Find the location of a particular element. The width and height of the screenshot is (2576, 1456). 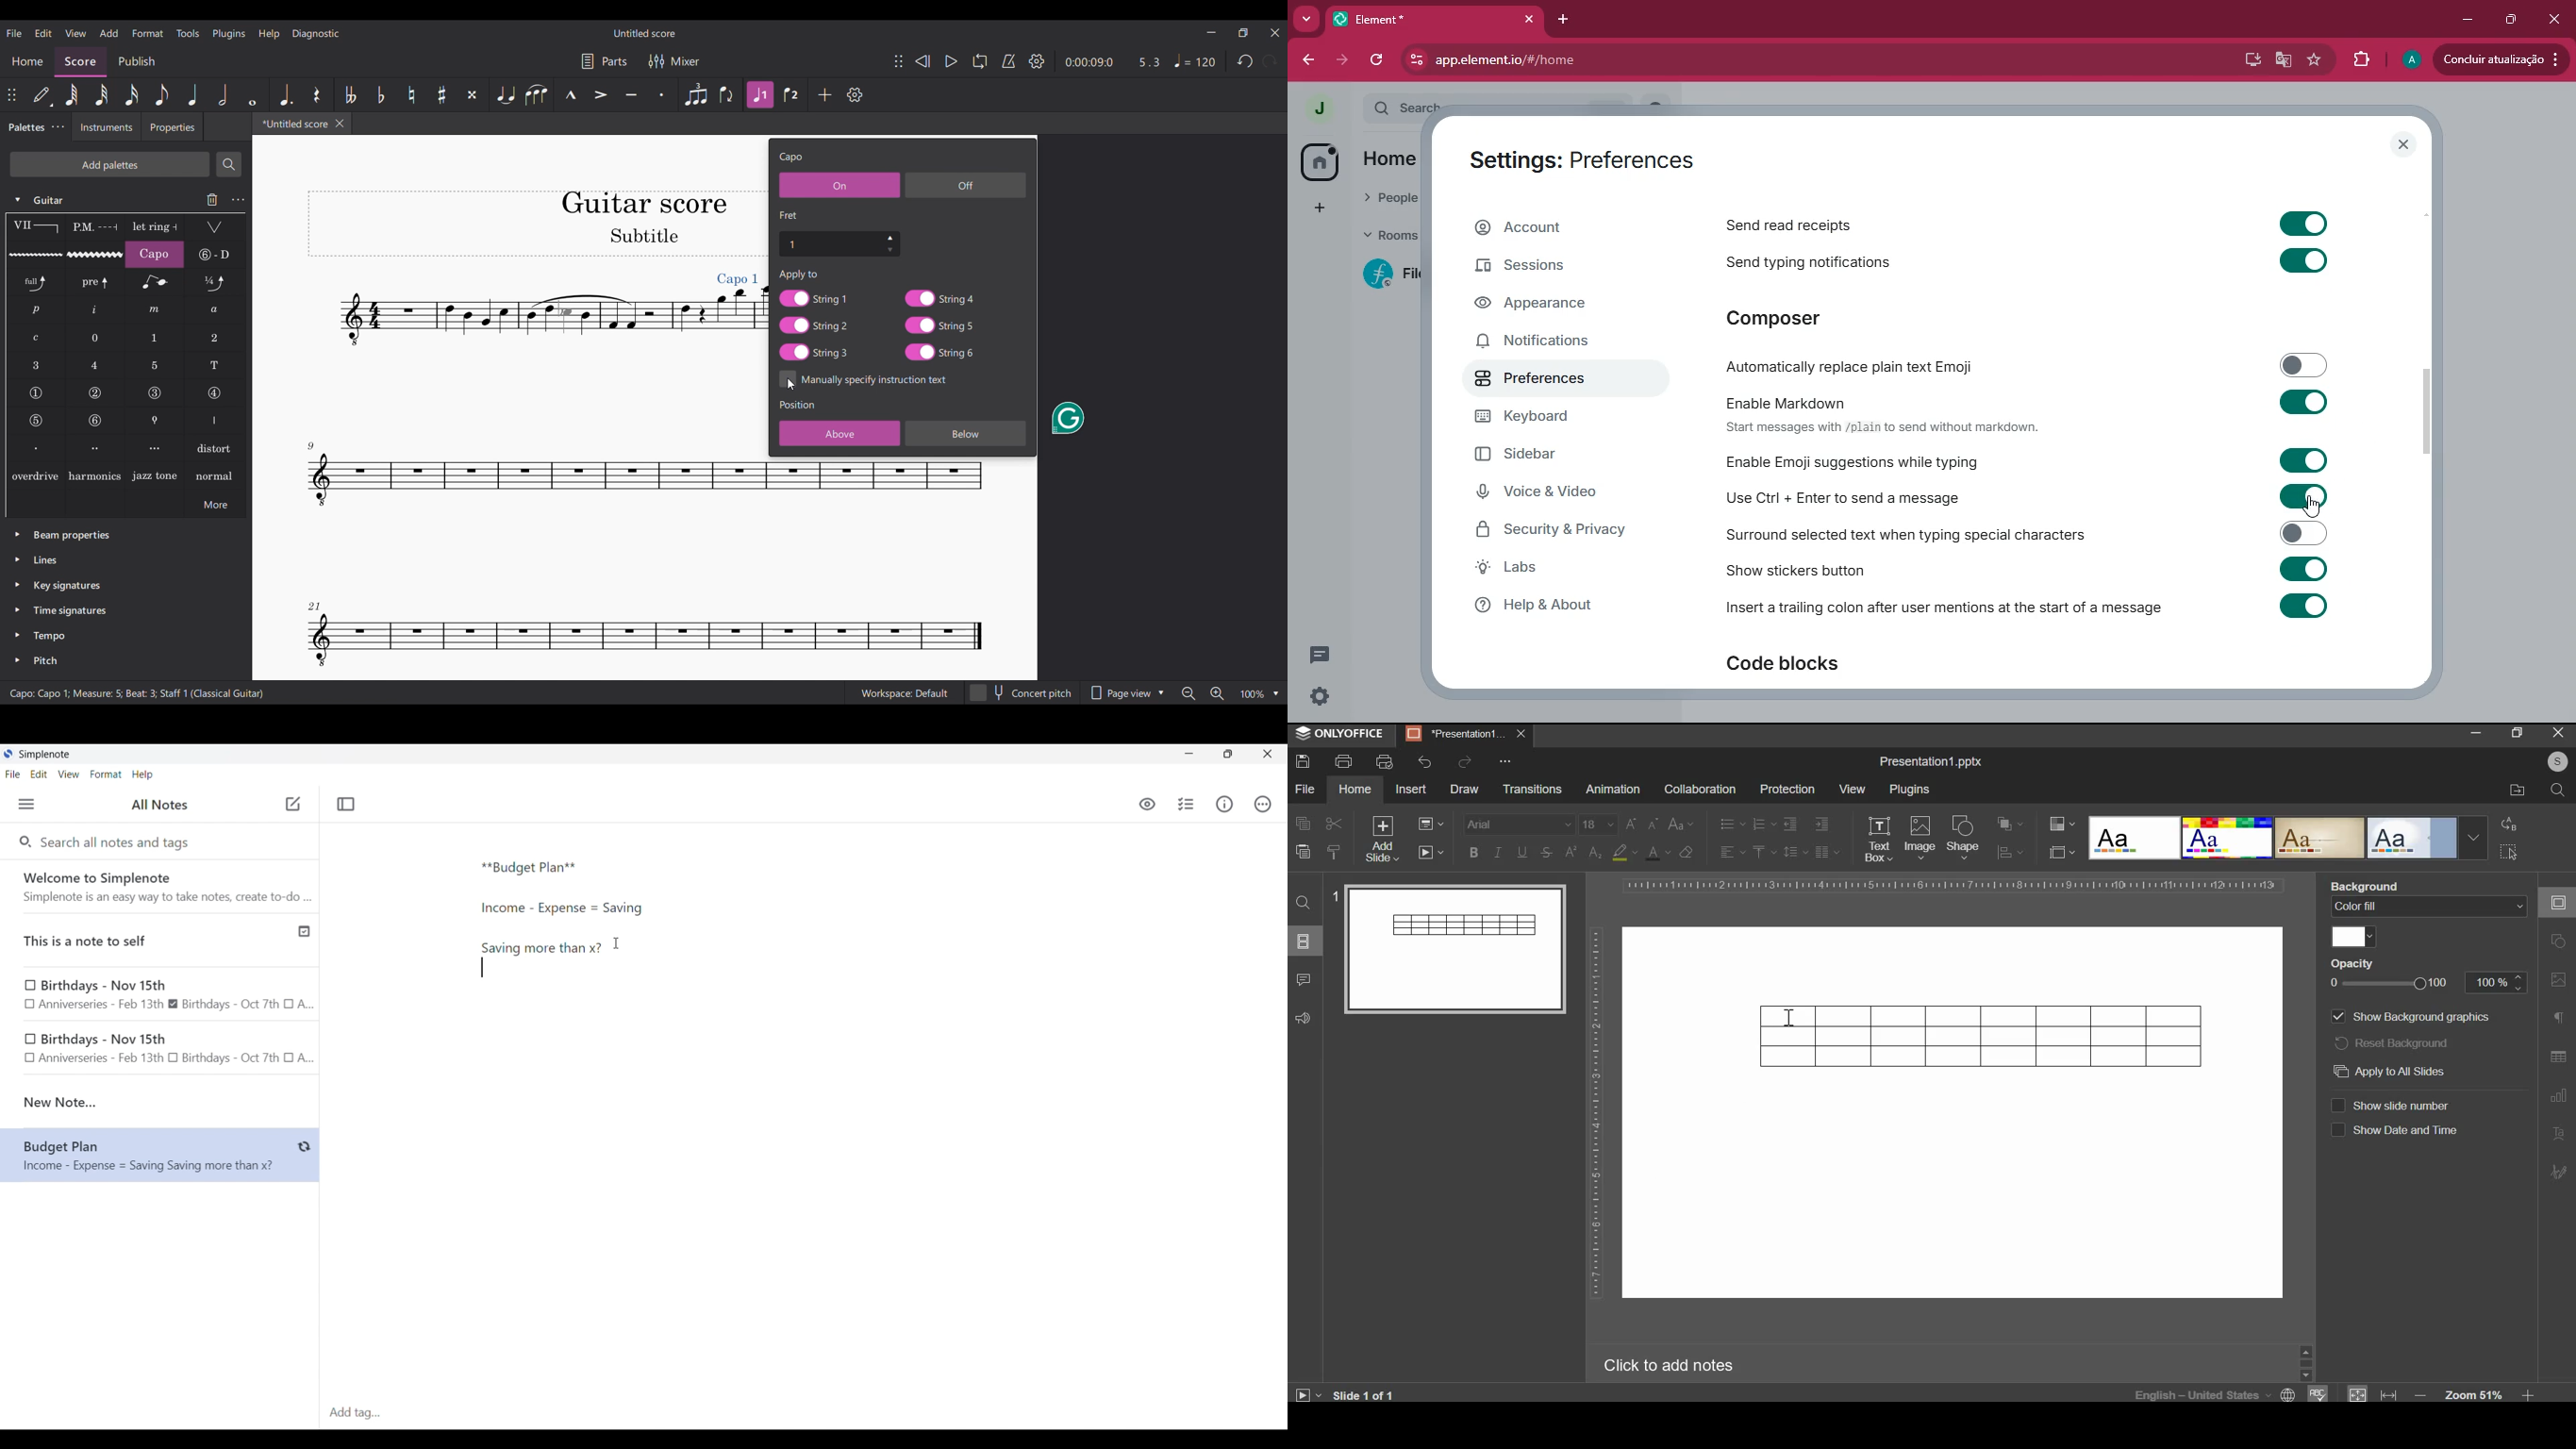

insert is located at coordinates (1411, 788).